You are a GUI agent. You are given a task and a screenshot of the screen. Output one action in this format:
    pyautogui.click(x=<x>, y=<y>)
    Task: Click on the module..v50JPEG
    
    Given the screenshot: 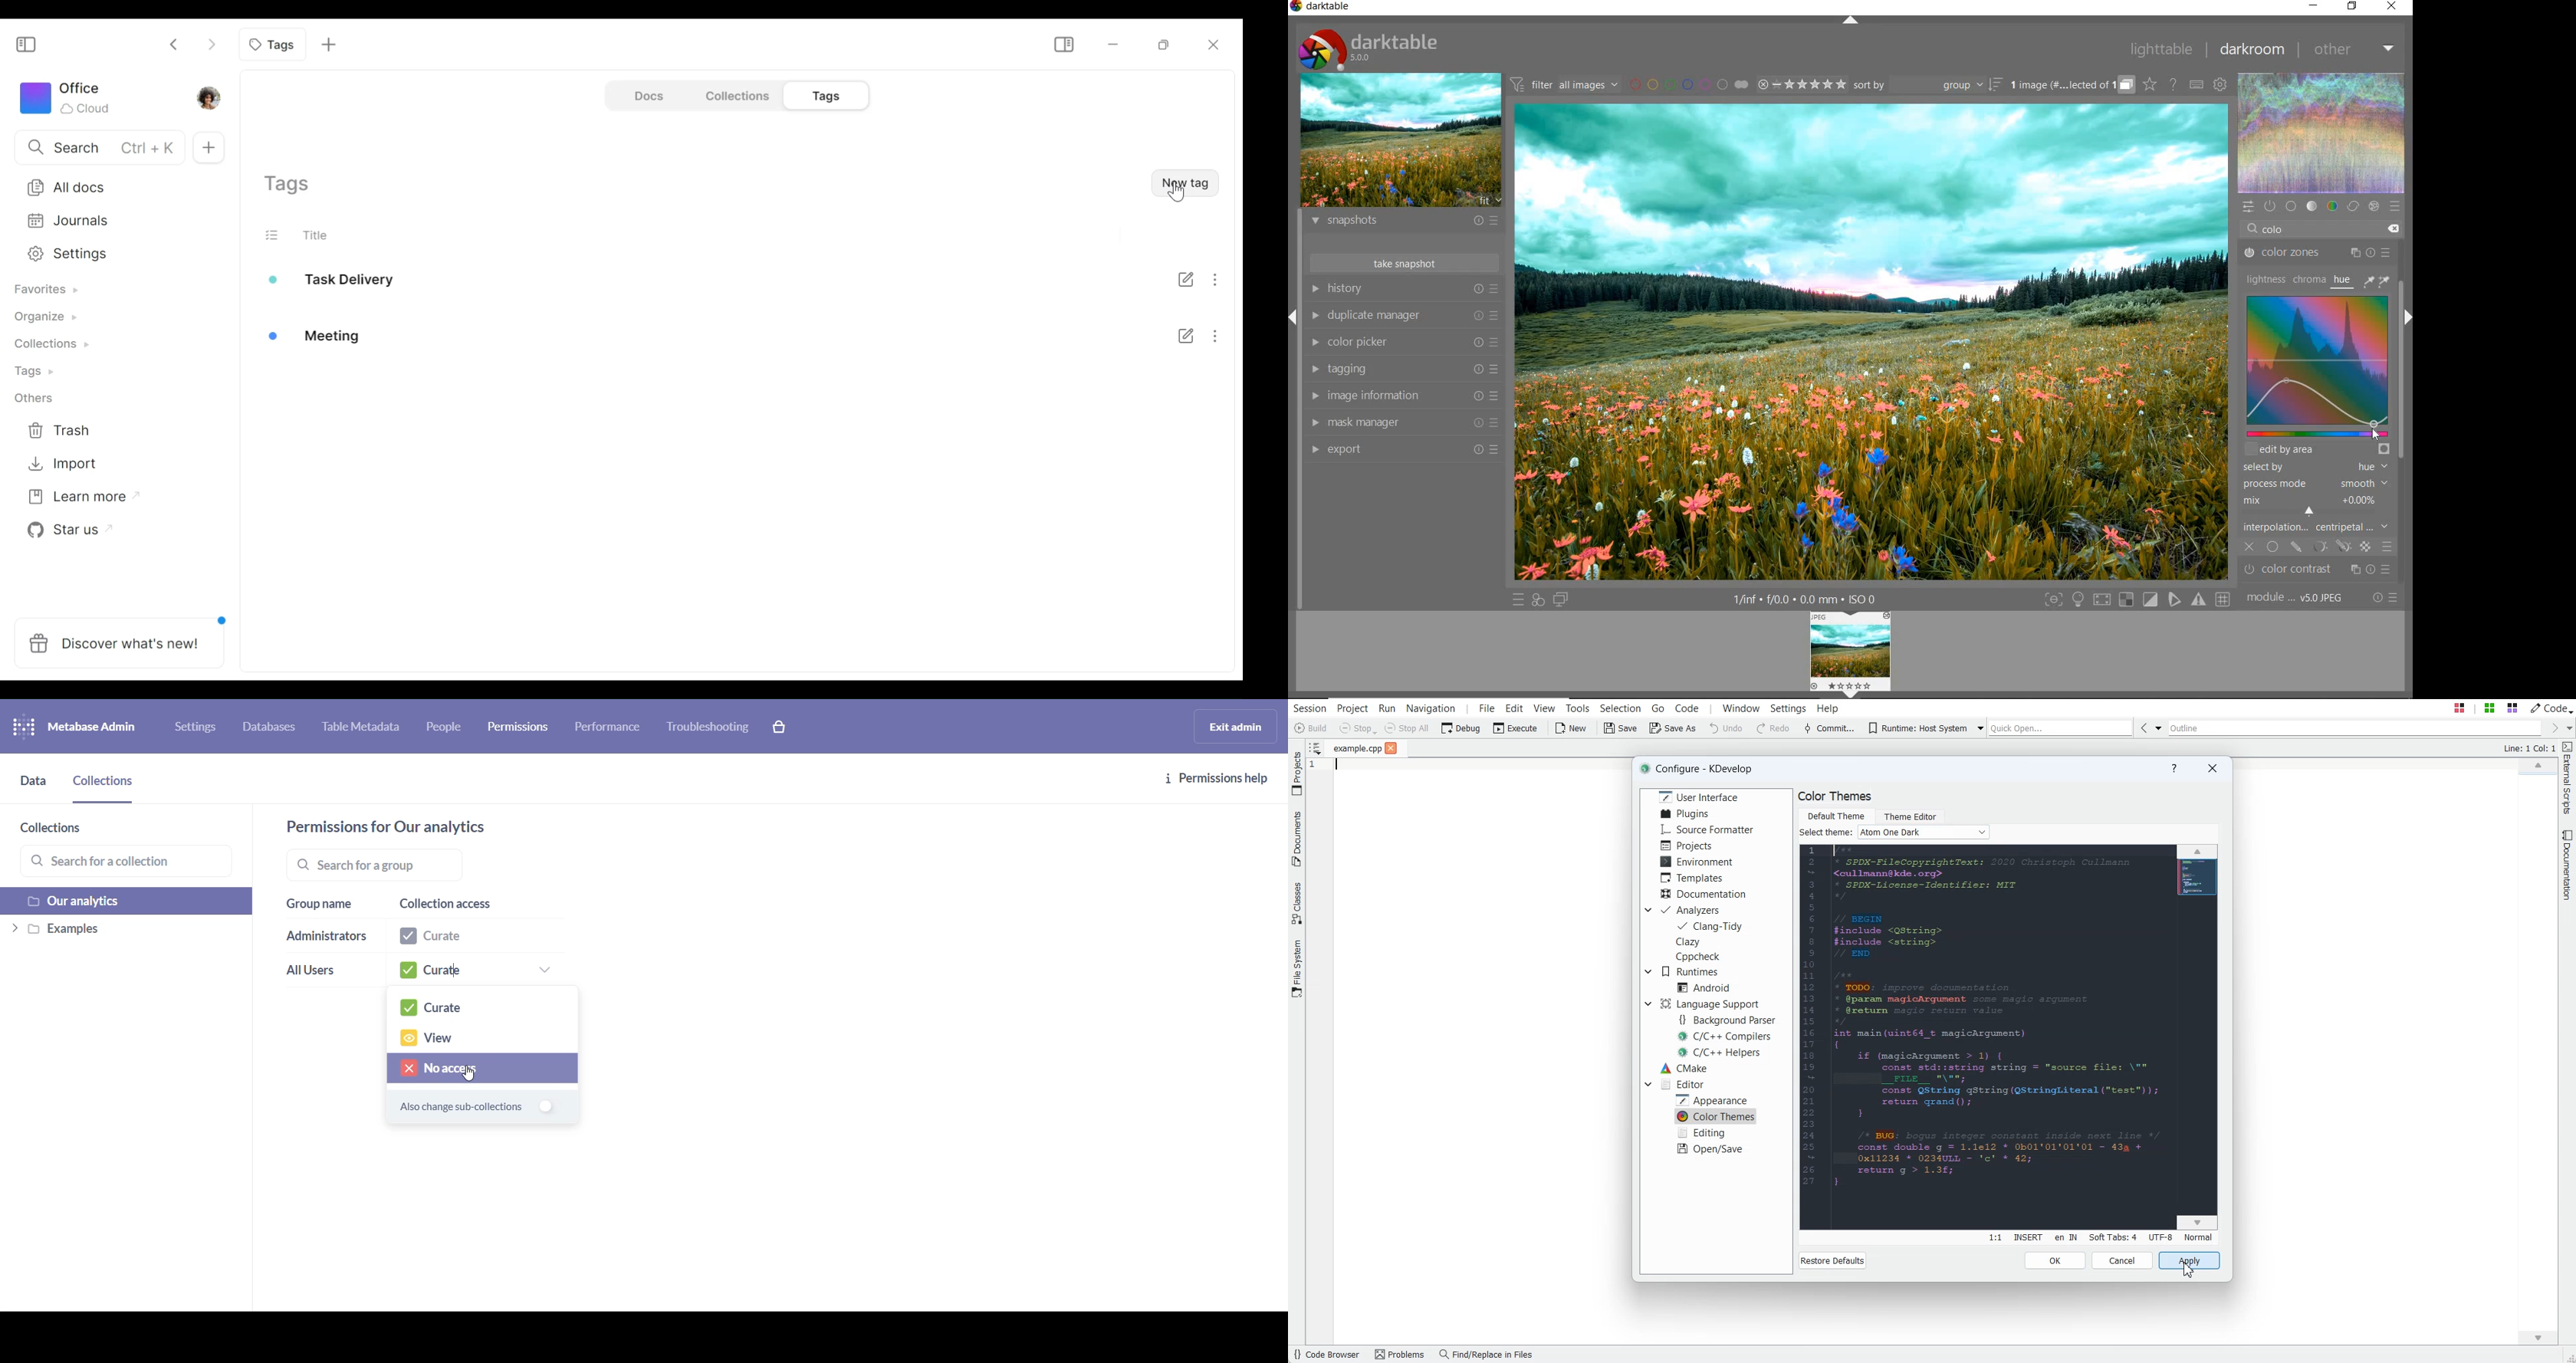 What is the action you would take?
    pyautogui.click(x=2299, y=598)
    